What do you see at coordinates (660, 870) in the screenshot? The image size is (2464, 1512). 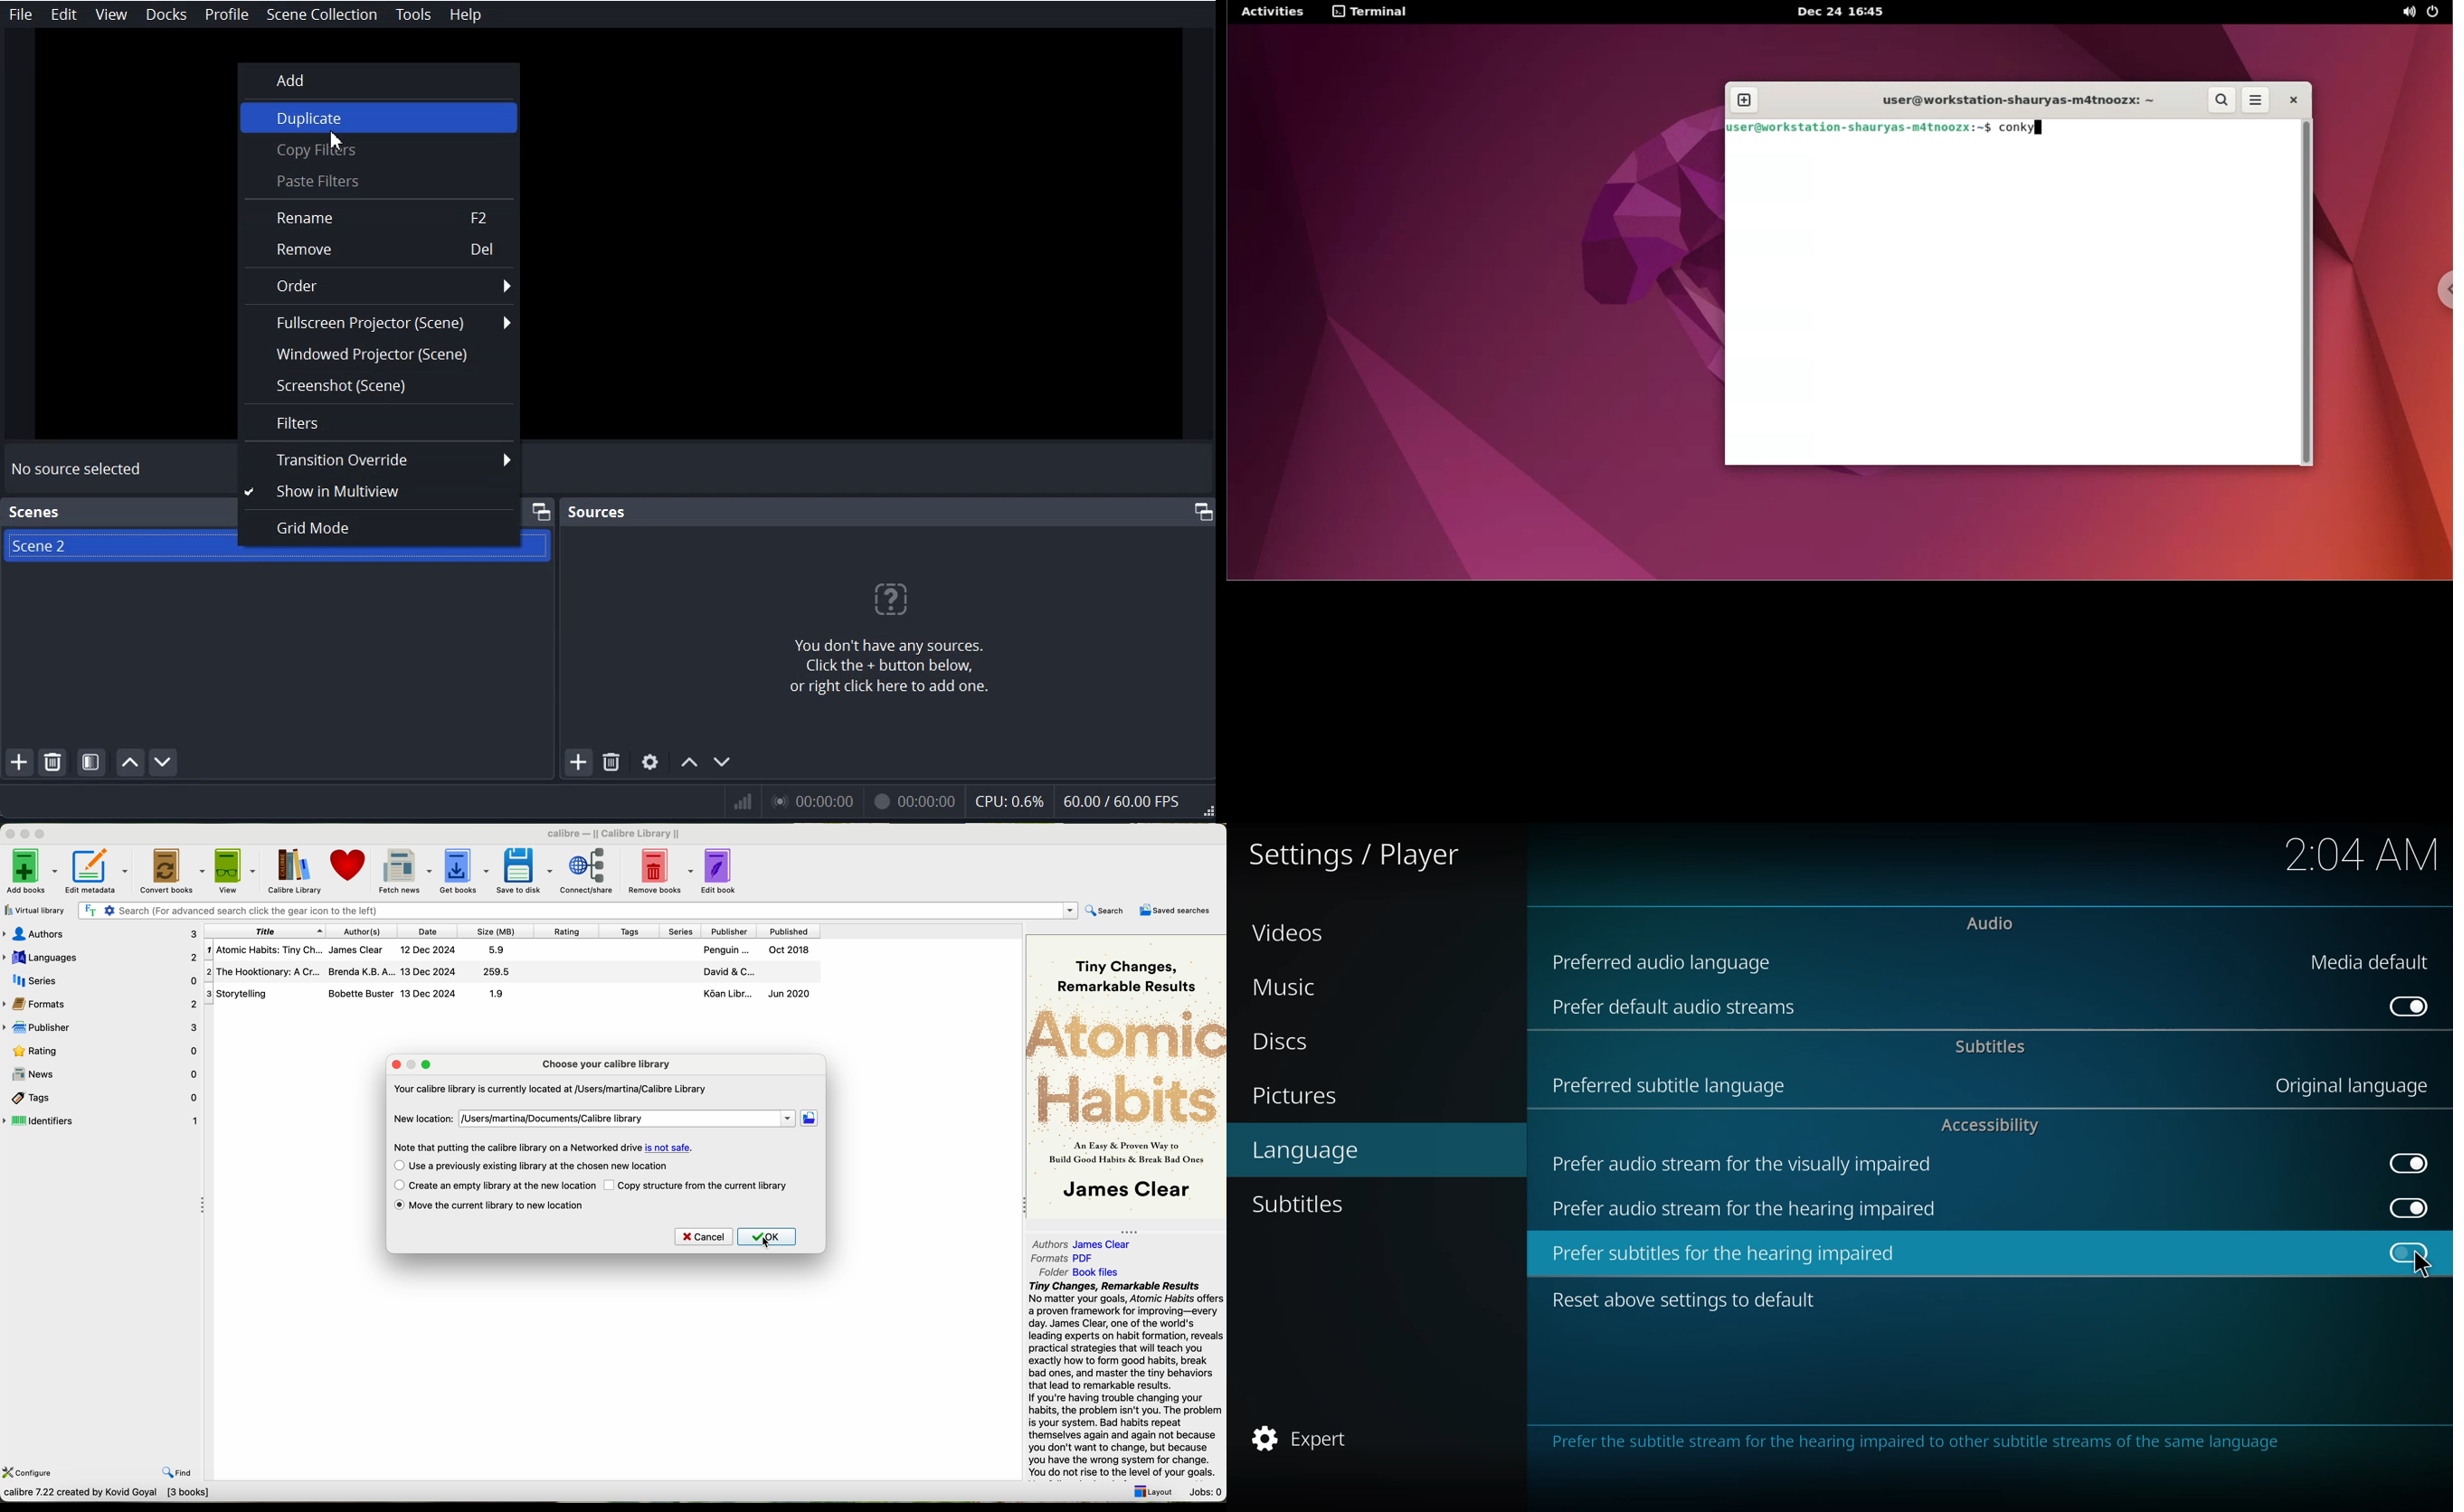 I see `remove books` at bounding box center [660, 870].